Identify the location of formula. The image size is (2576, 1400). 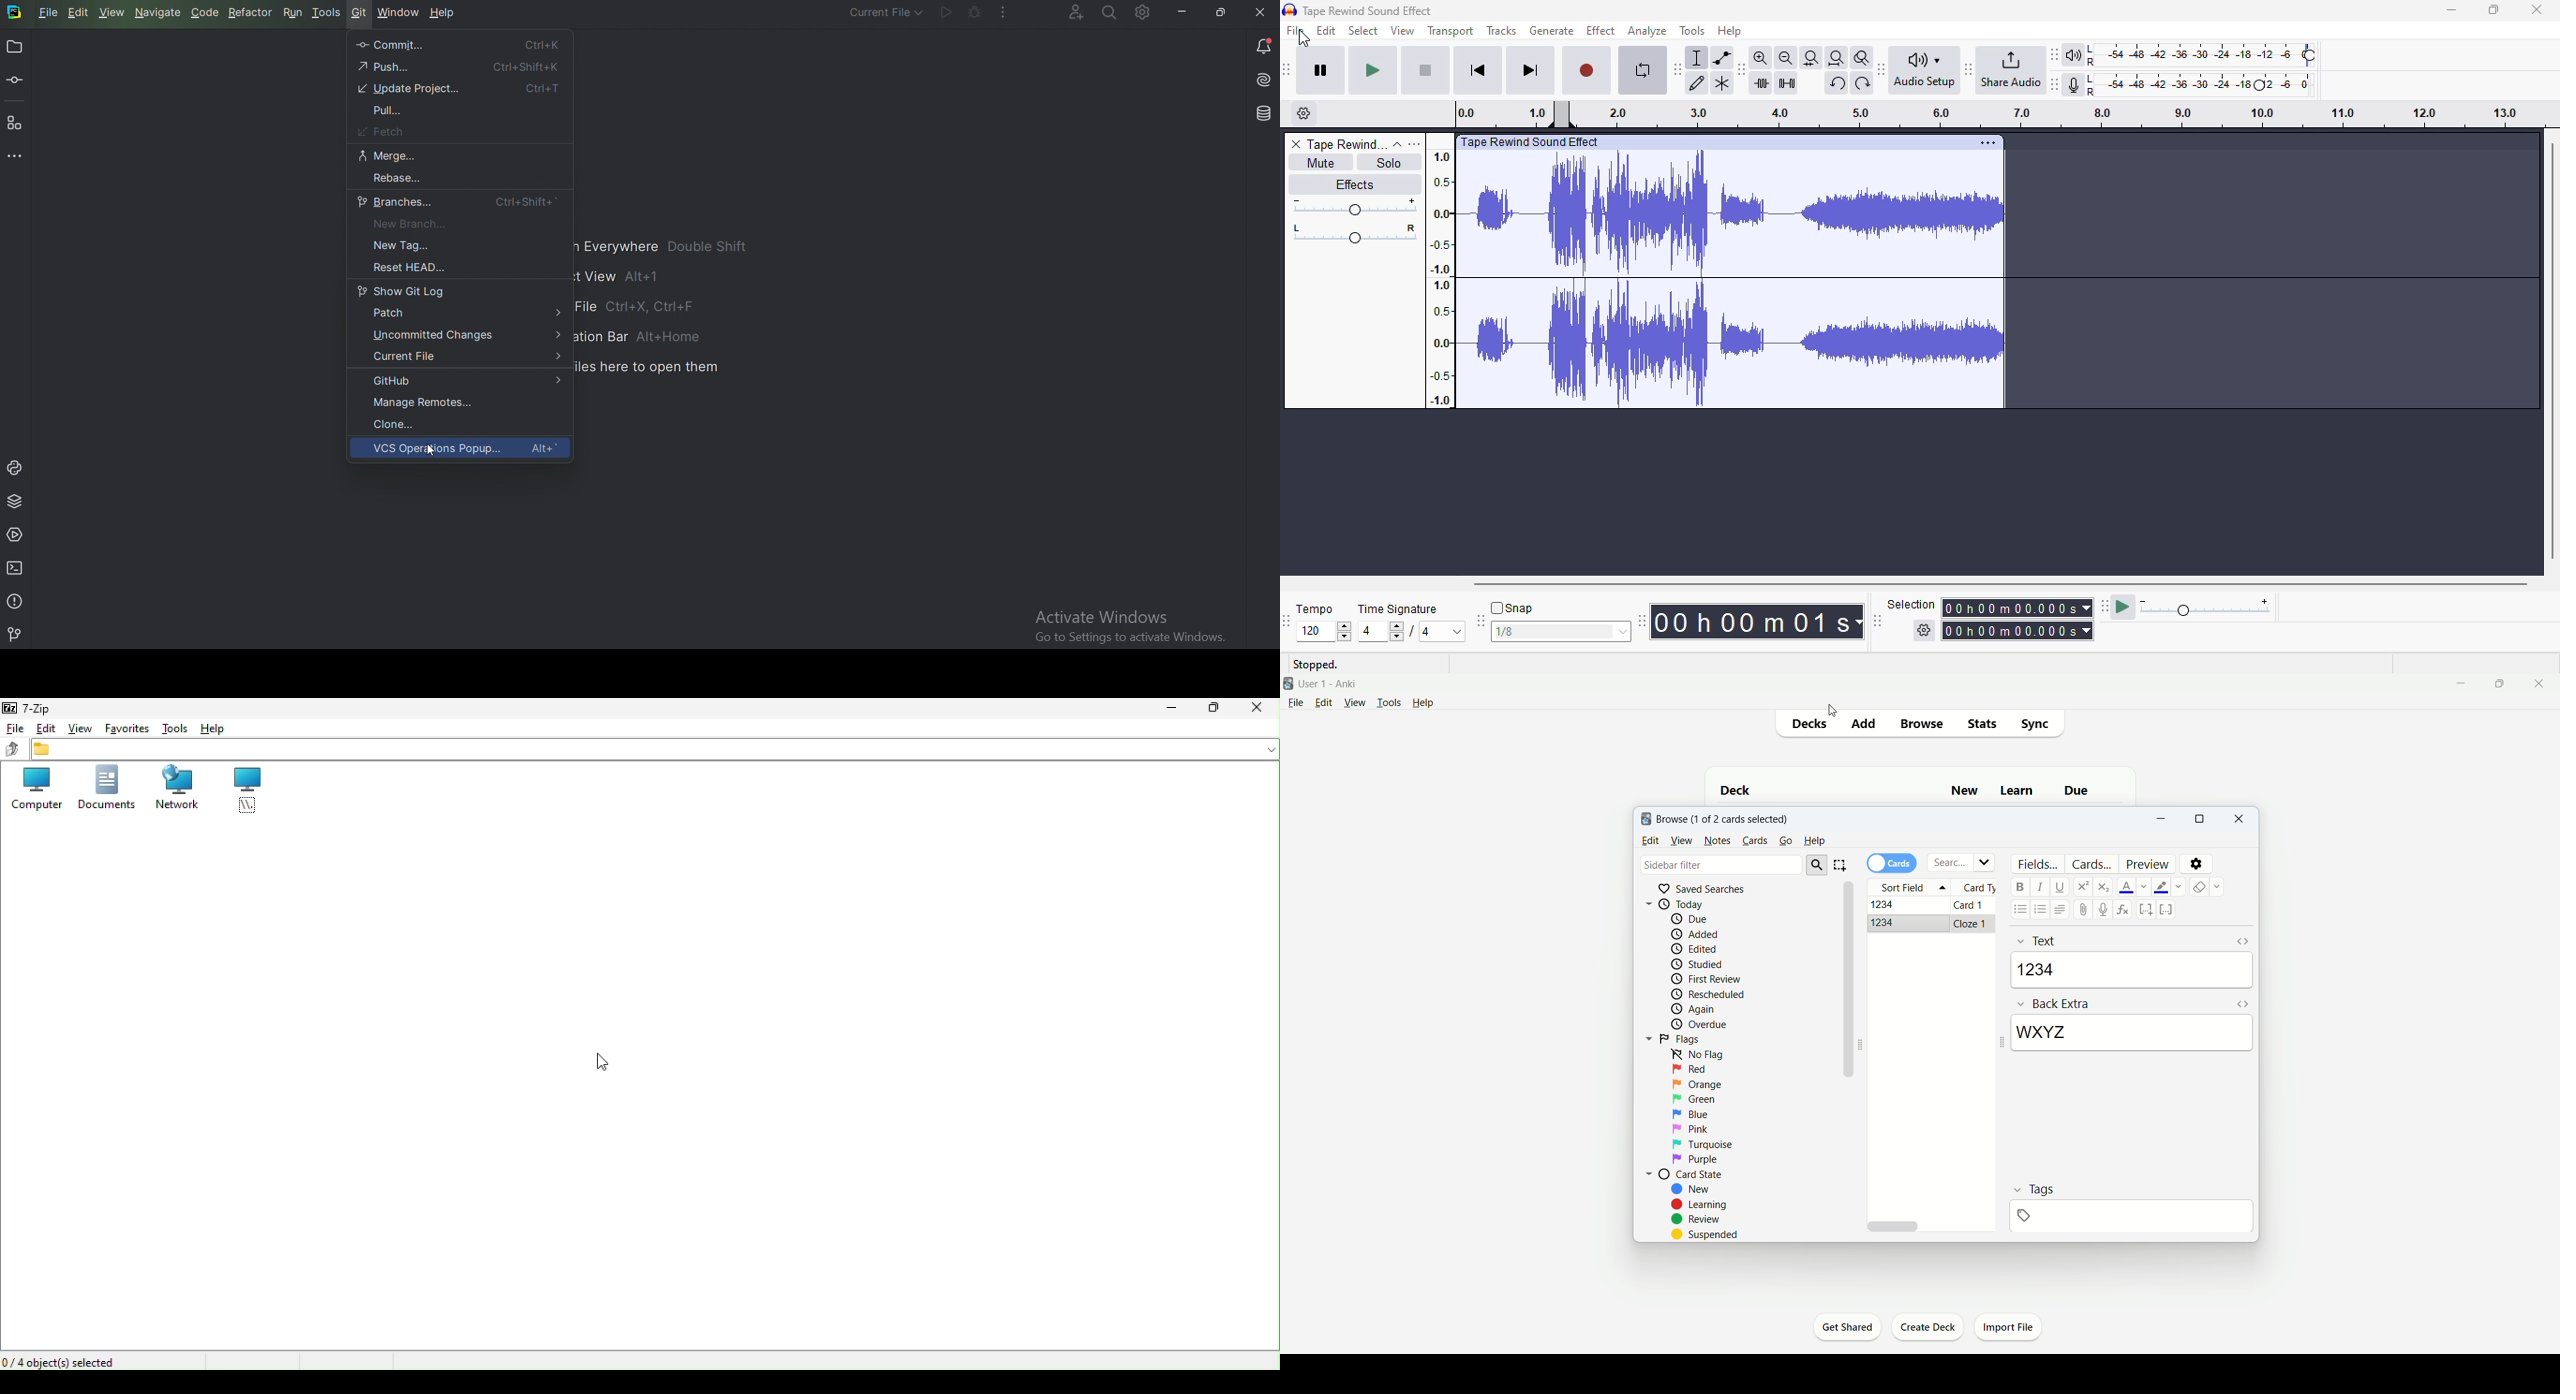
(2123, 910).